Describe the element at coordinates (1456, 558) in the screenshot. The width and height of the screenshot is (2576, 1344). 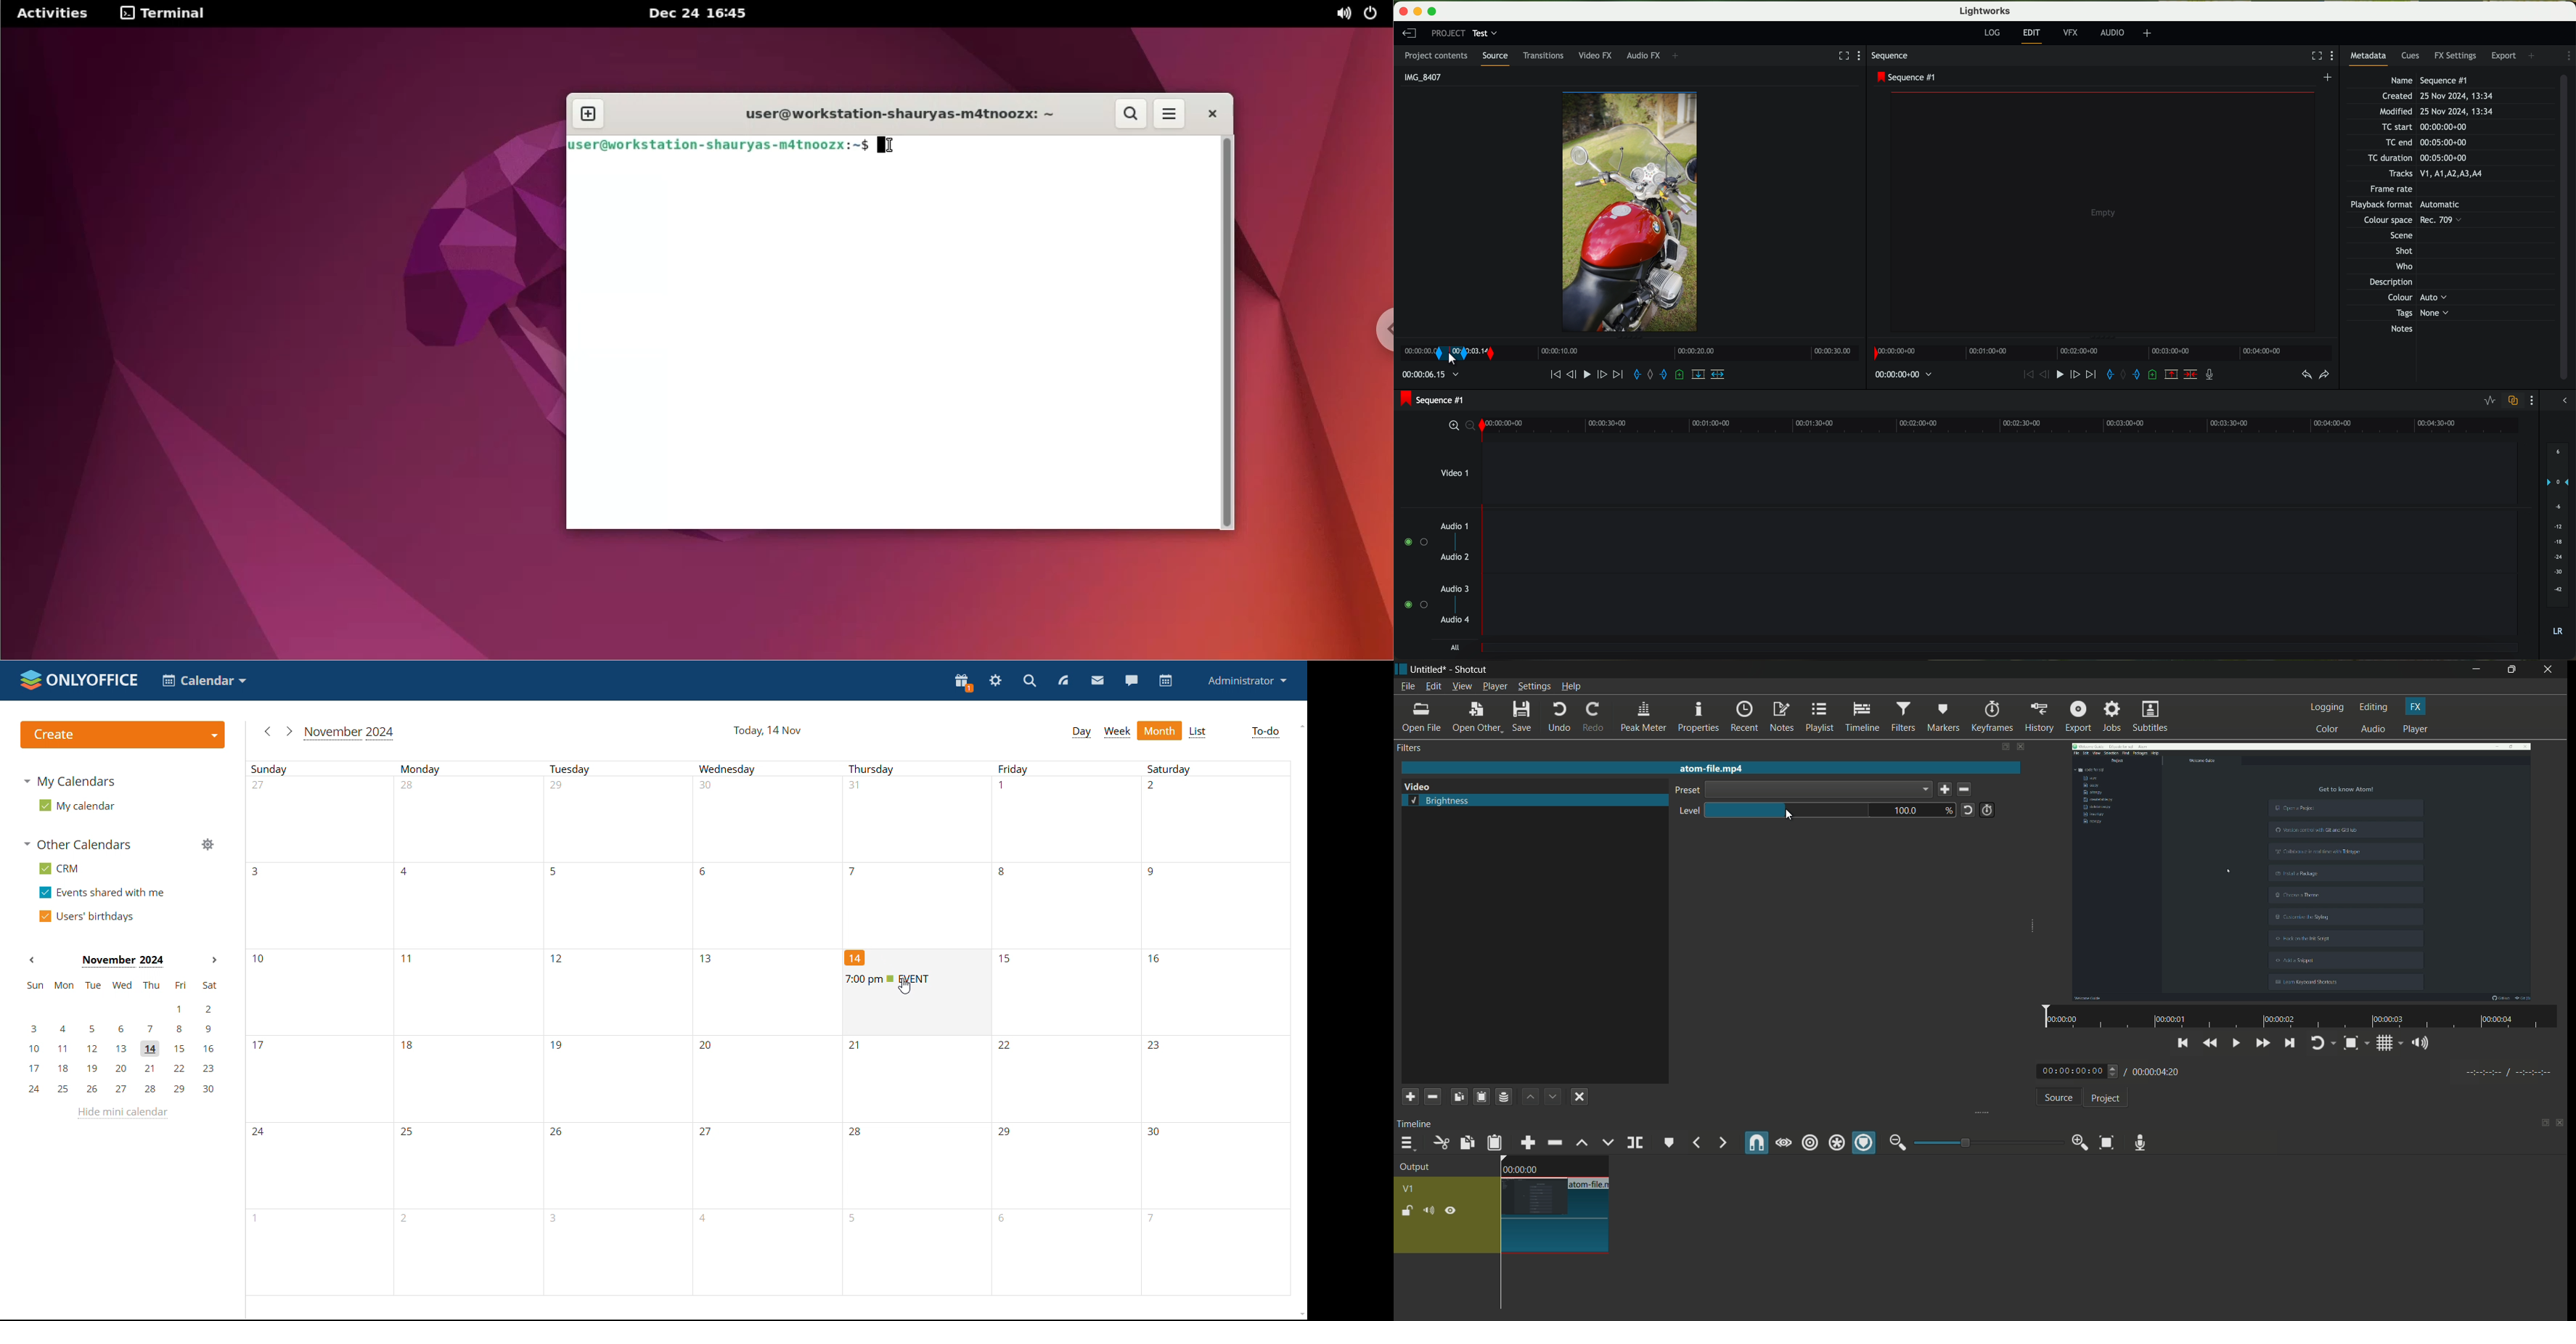
I see `audio 2` at that location.